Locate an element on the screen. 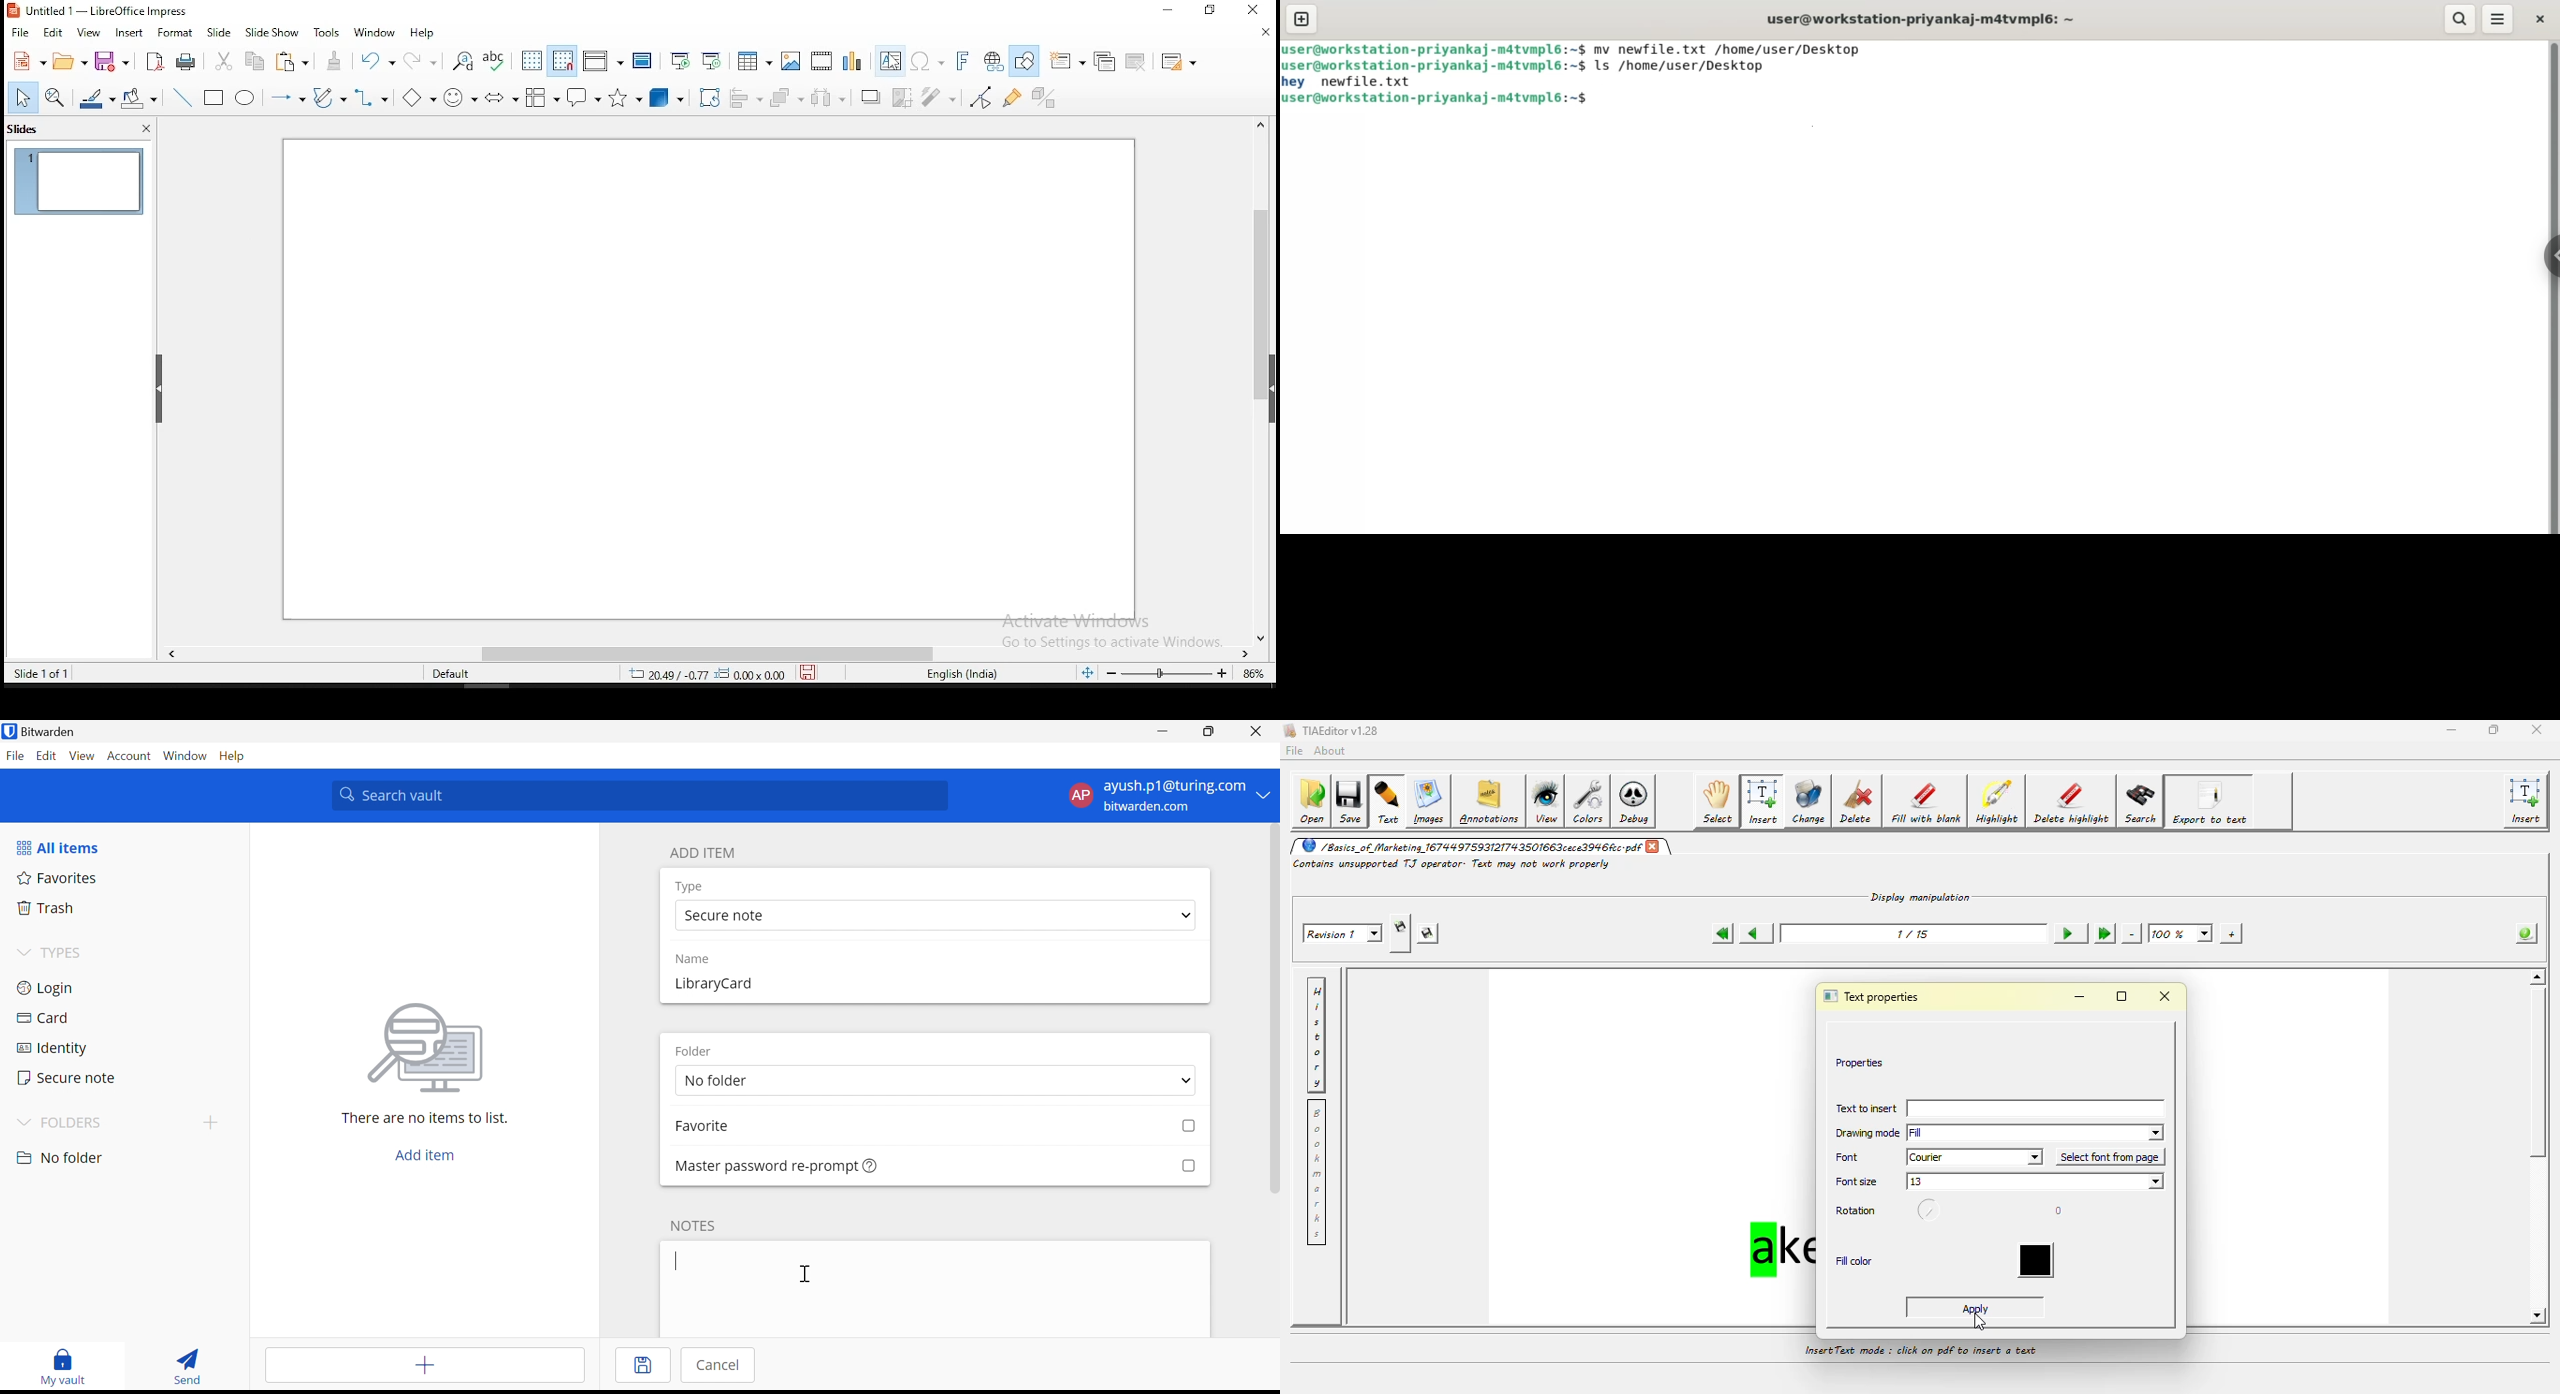 This screenshot has height=1400, width=2576. toggle extrusion is located at coordinates (1044, 98).